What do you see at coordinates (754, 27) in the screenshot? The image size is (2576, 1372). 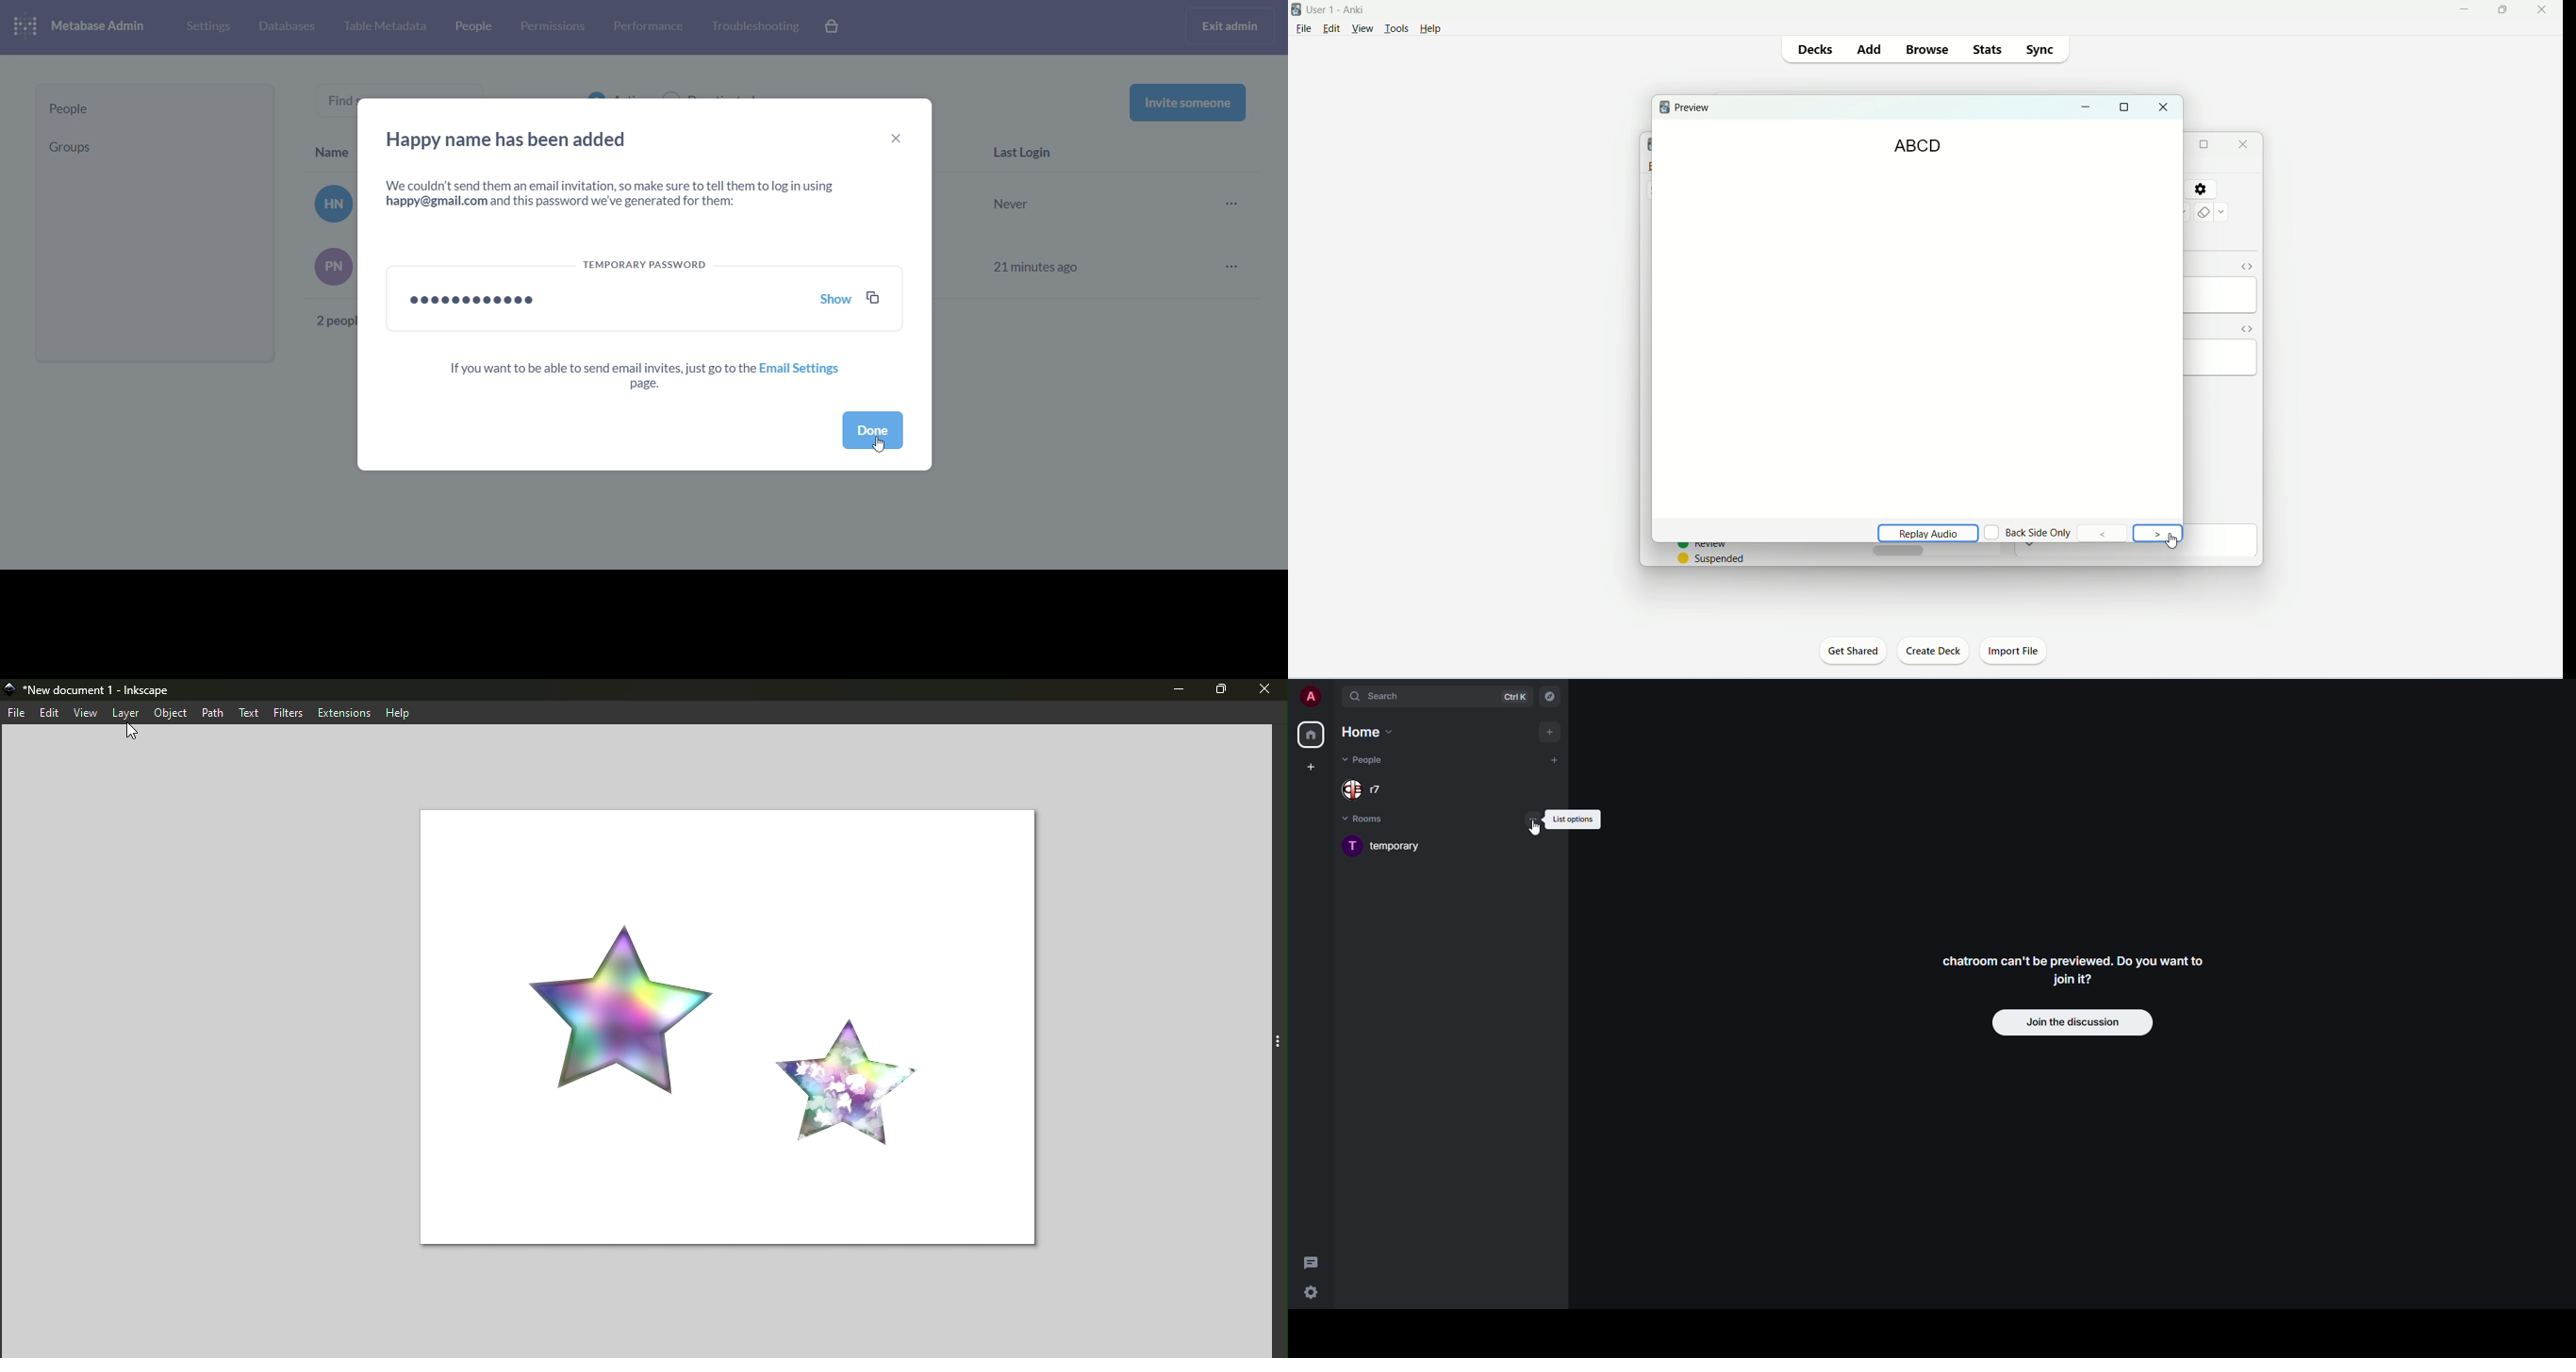 I see `troubleshooting` at bounding box center [754, 27].